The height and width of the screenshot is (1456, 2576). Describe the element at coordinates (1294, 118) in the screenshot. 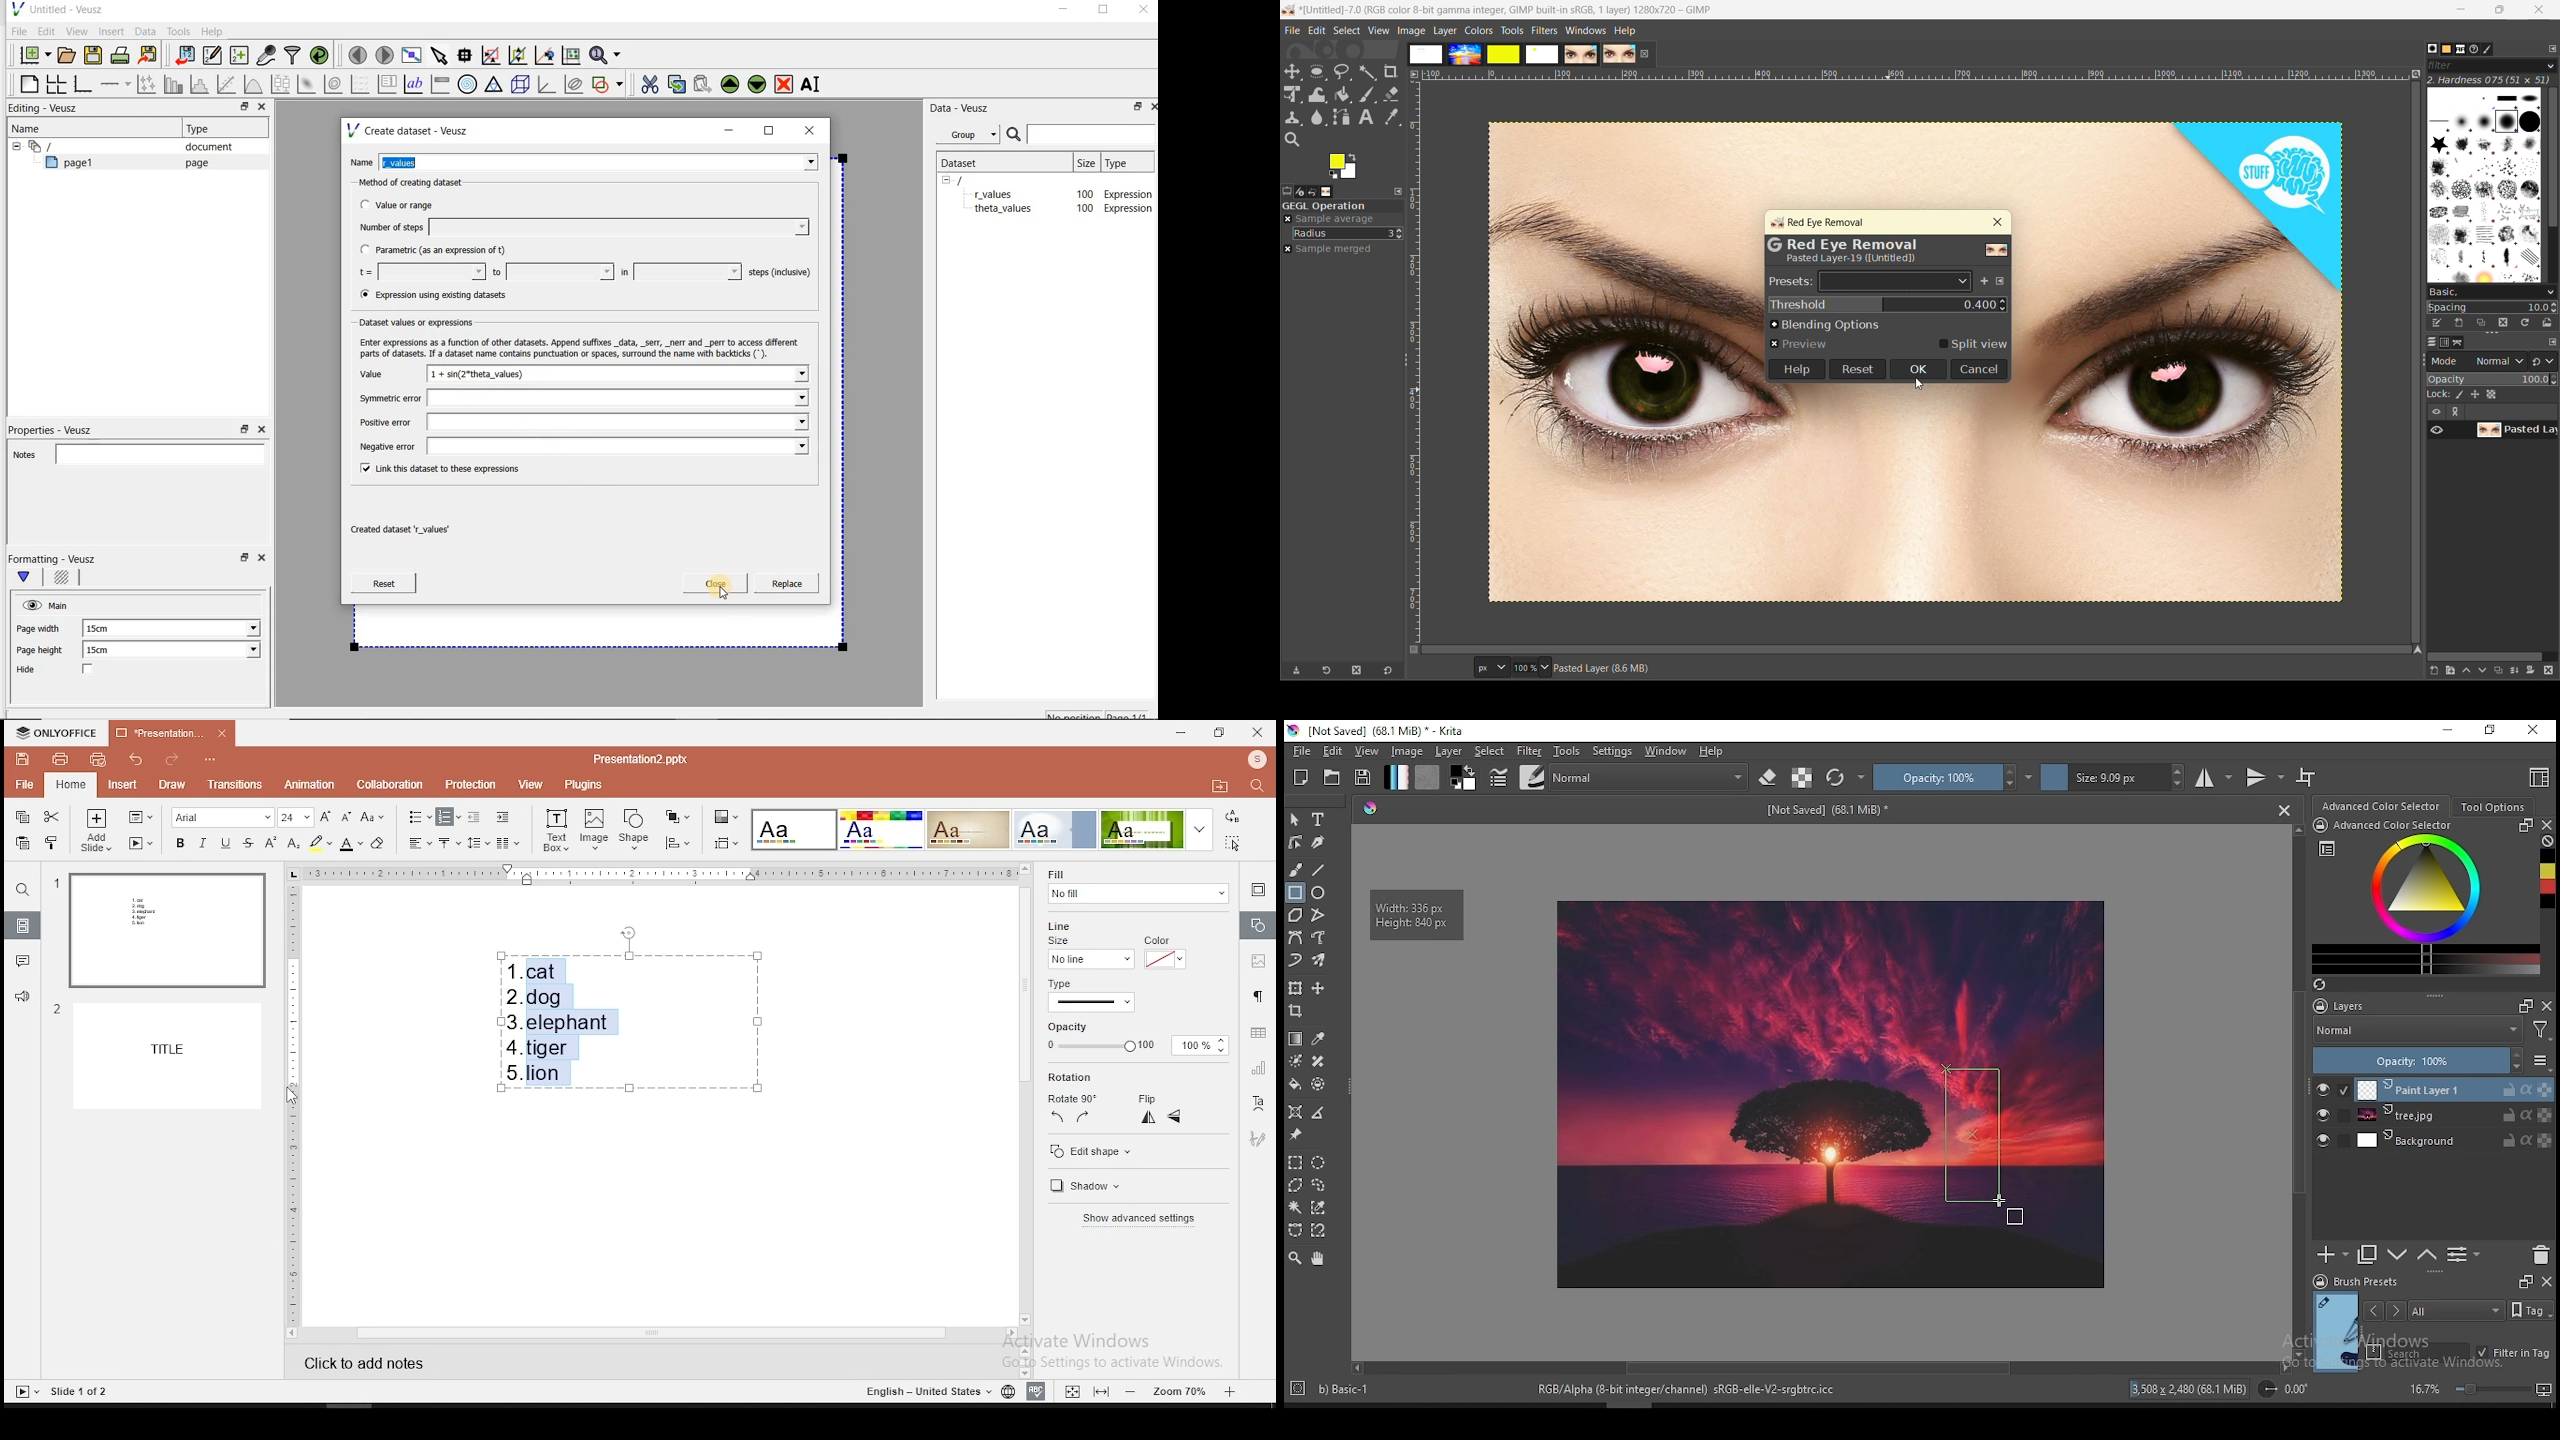

I see `clone` at that location.